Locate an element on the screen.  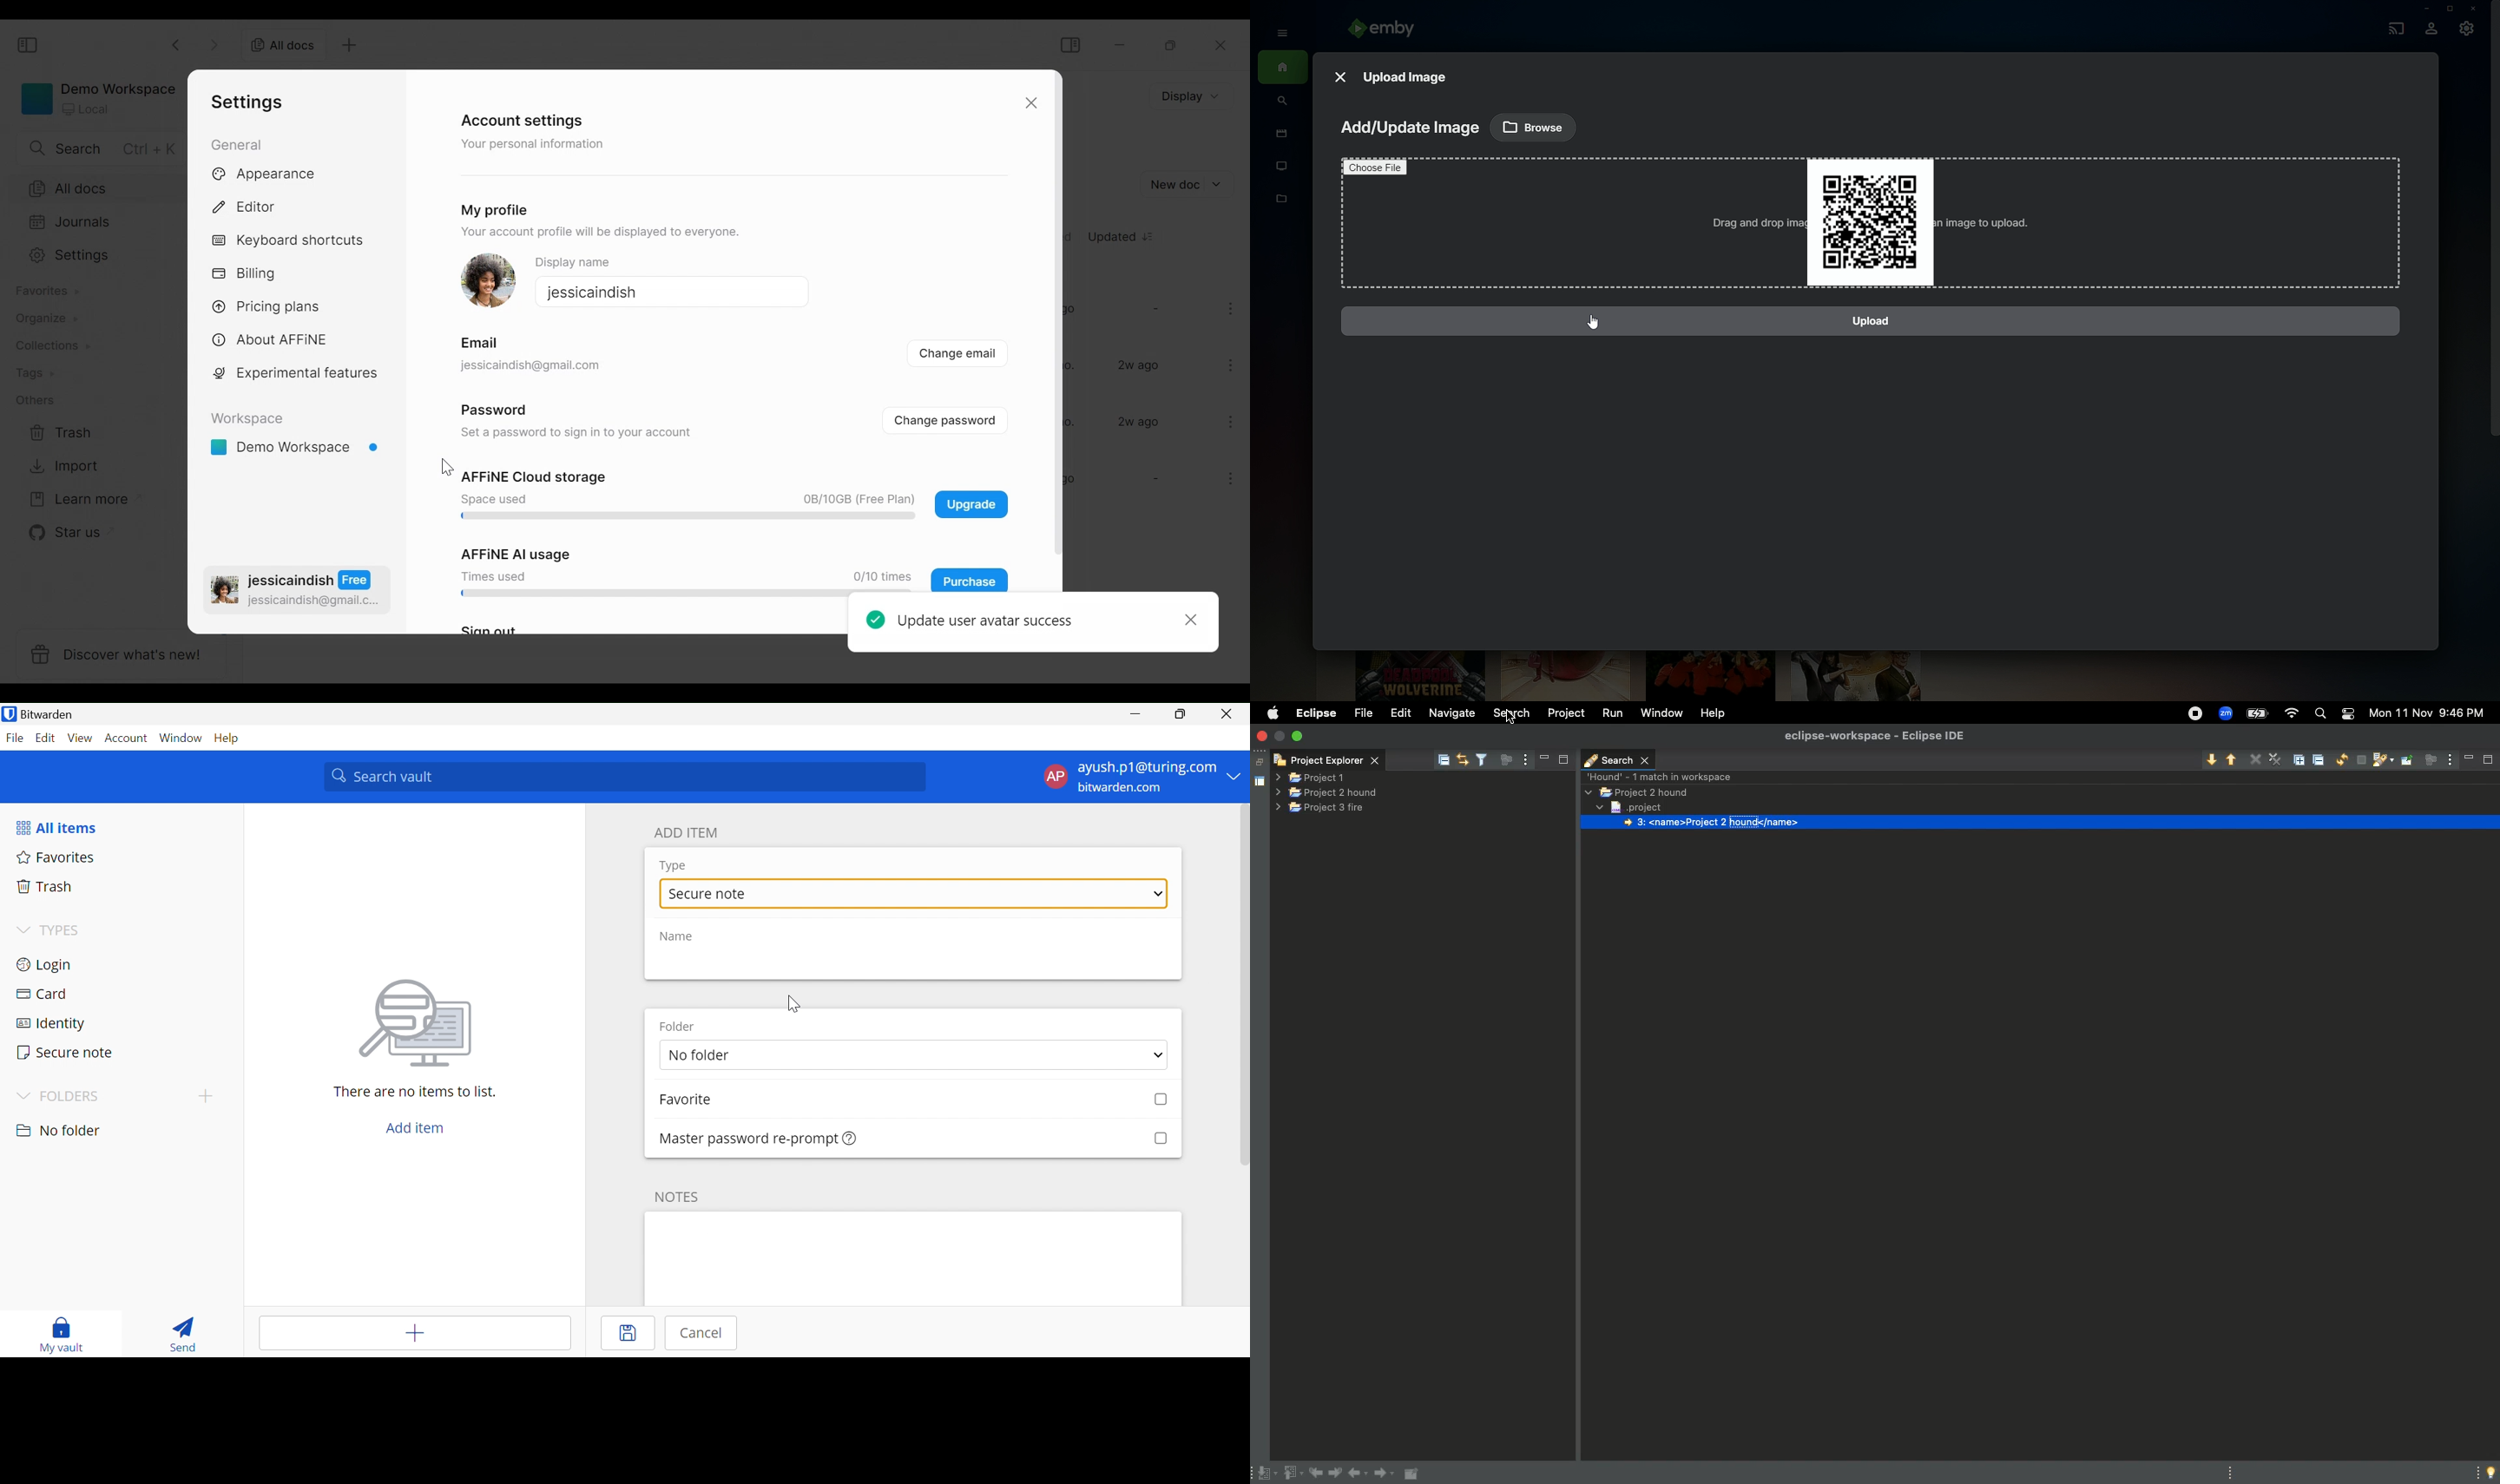
Cursor is located at coordinates (794, 1005).